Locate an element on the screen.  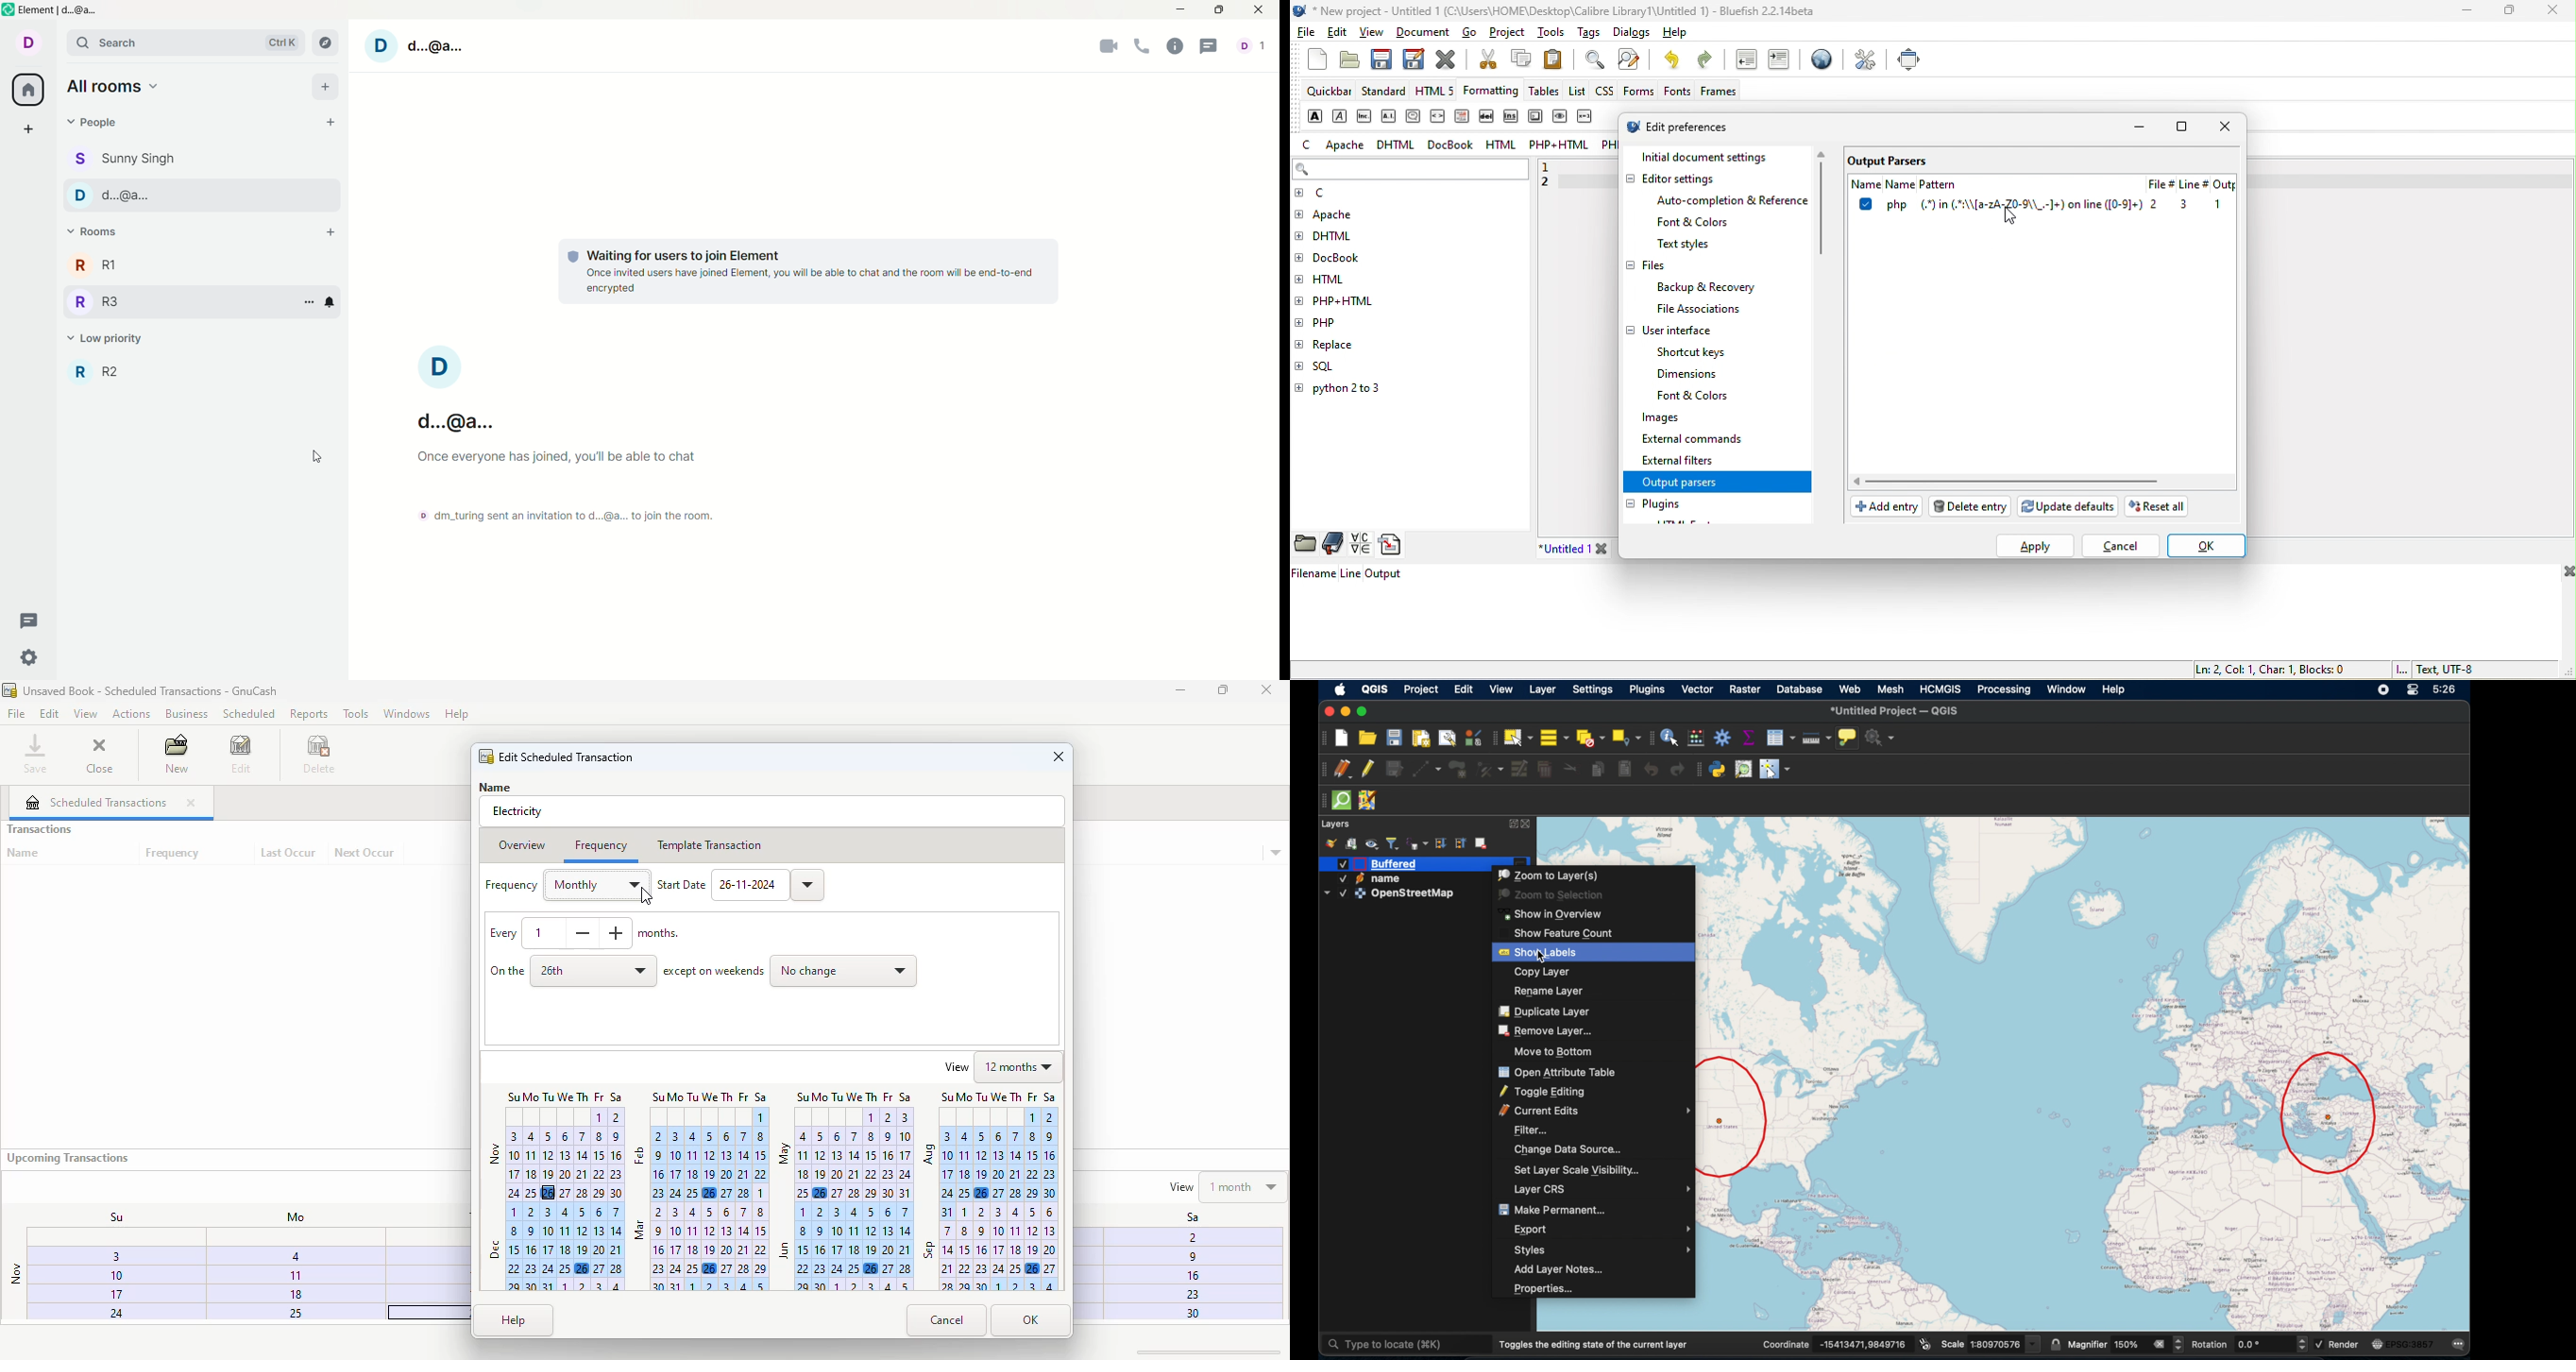
sql is located at coordinates (1334, 366).